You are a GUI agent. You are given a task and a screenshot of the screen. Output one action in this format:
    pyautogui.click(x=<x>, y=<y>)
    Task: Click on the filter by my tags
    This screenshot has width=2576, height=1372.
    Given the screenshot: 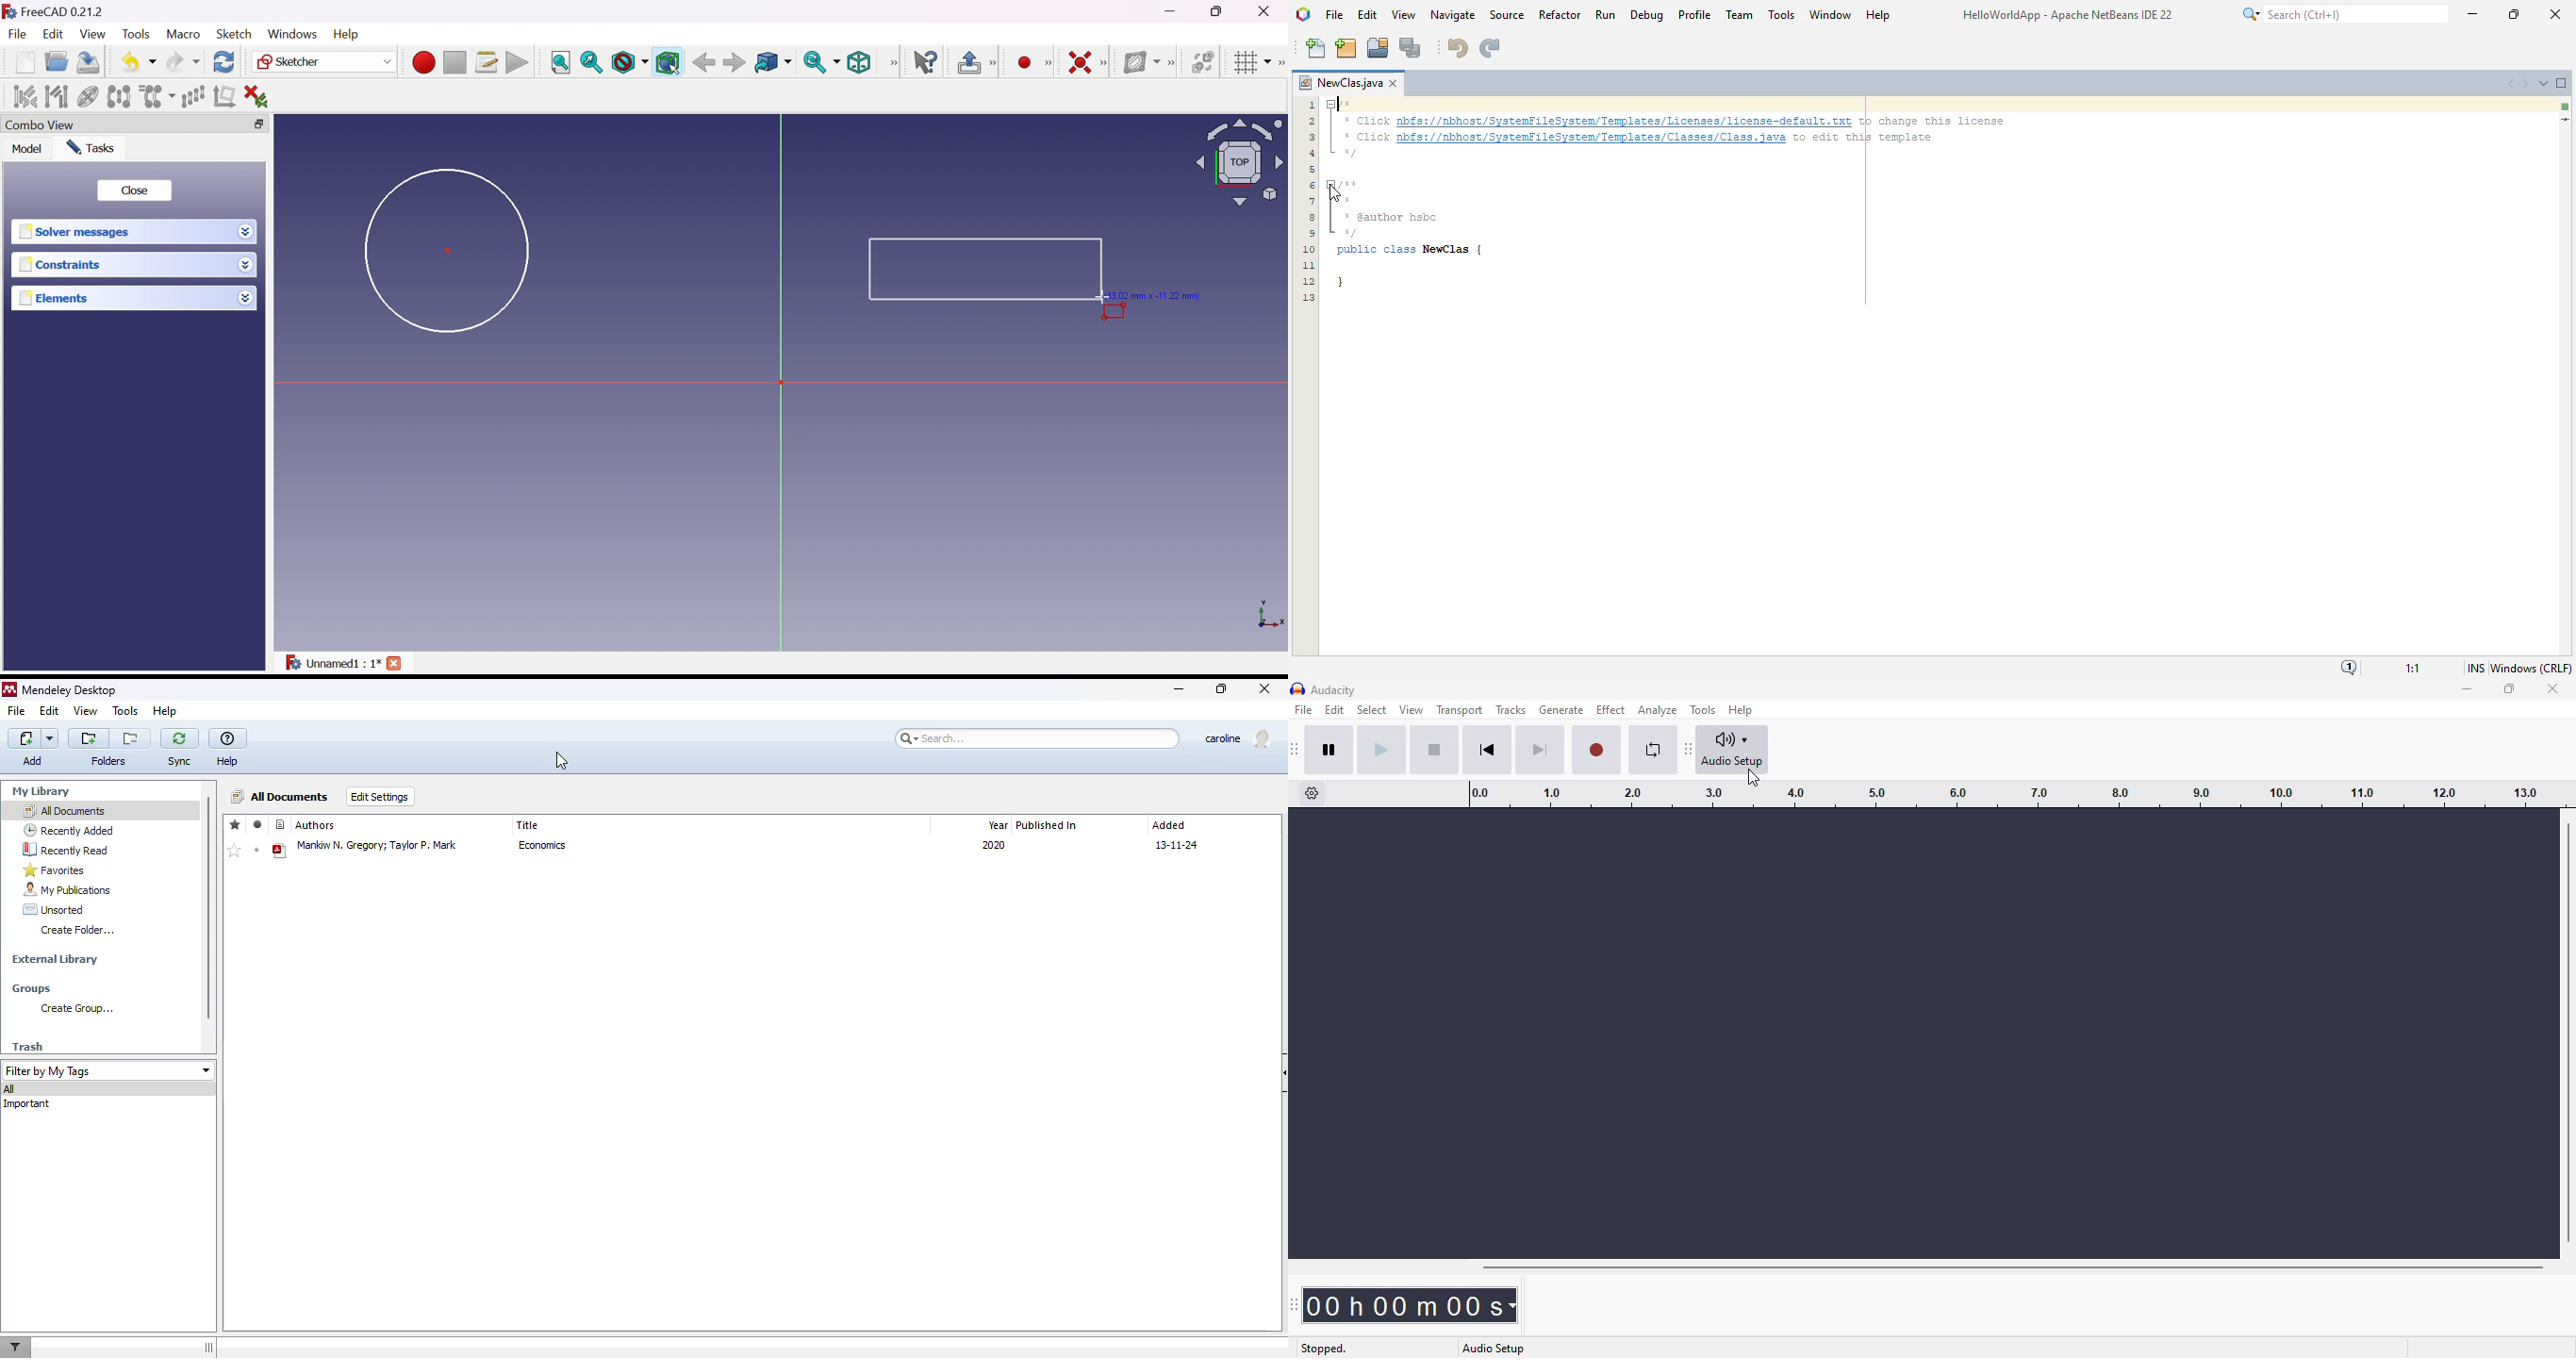 What is the action you would take?
    pyautogui.click(x=108, y=1071)
    